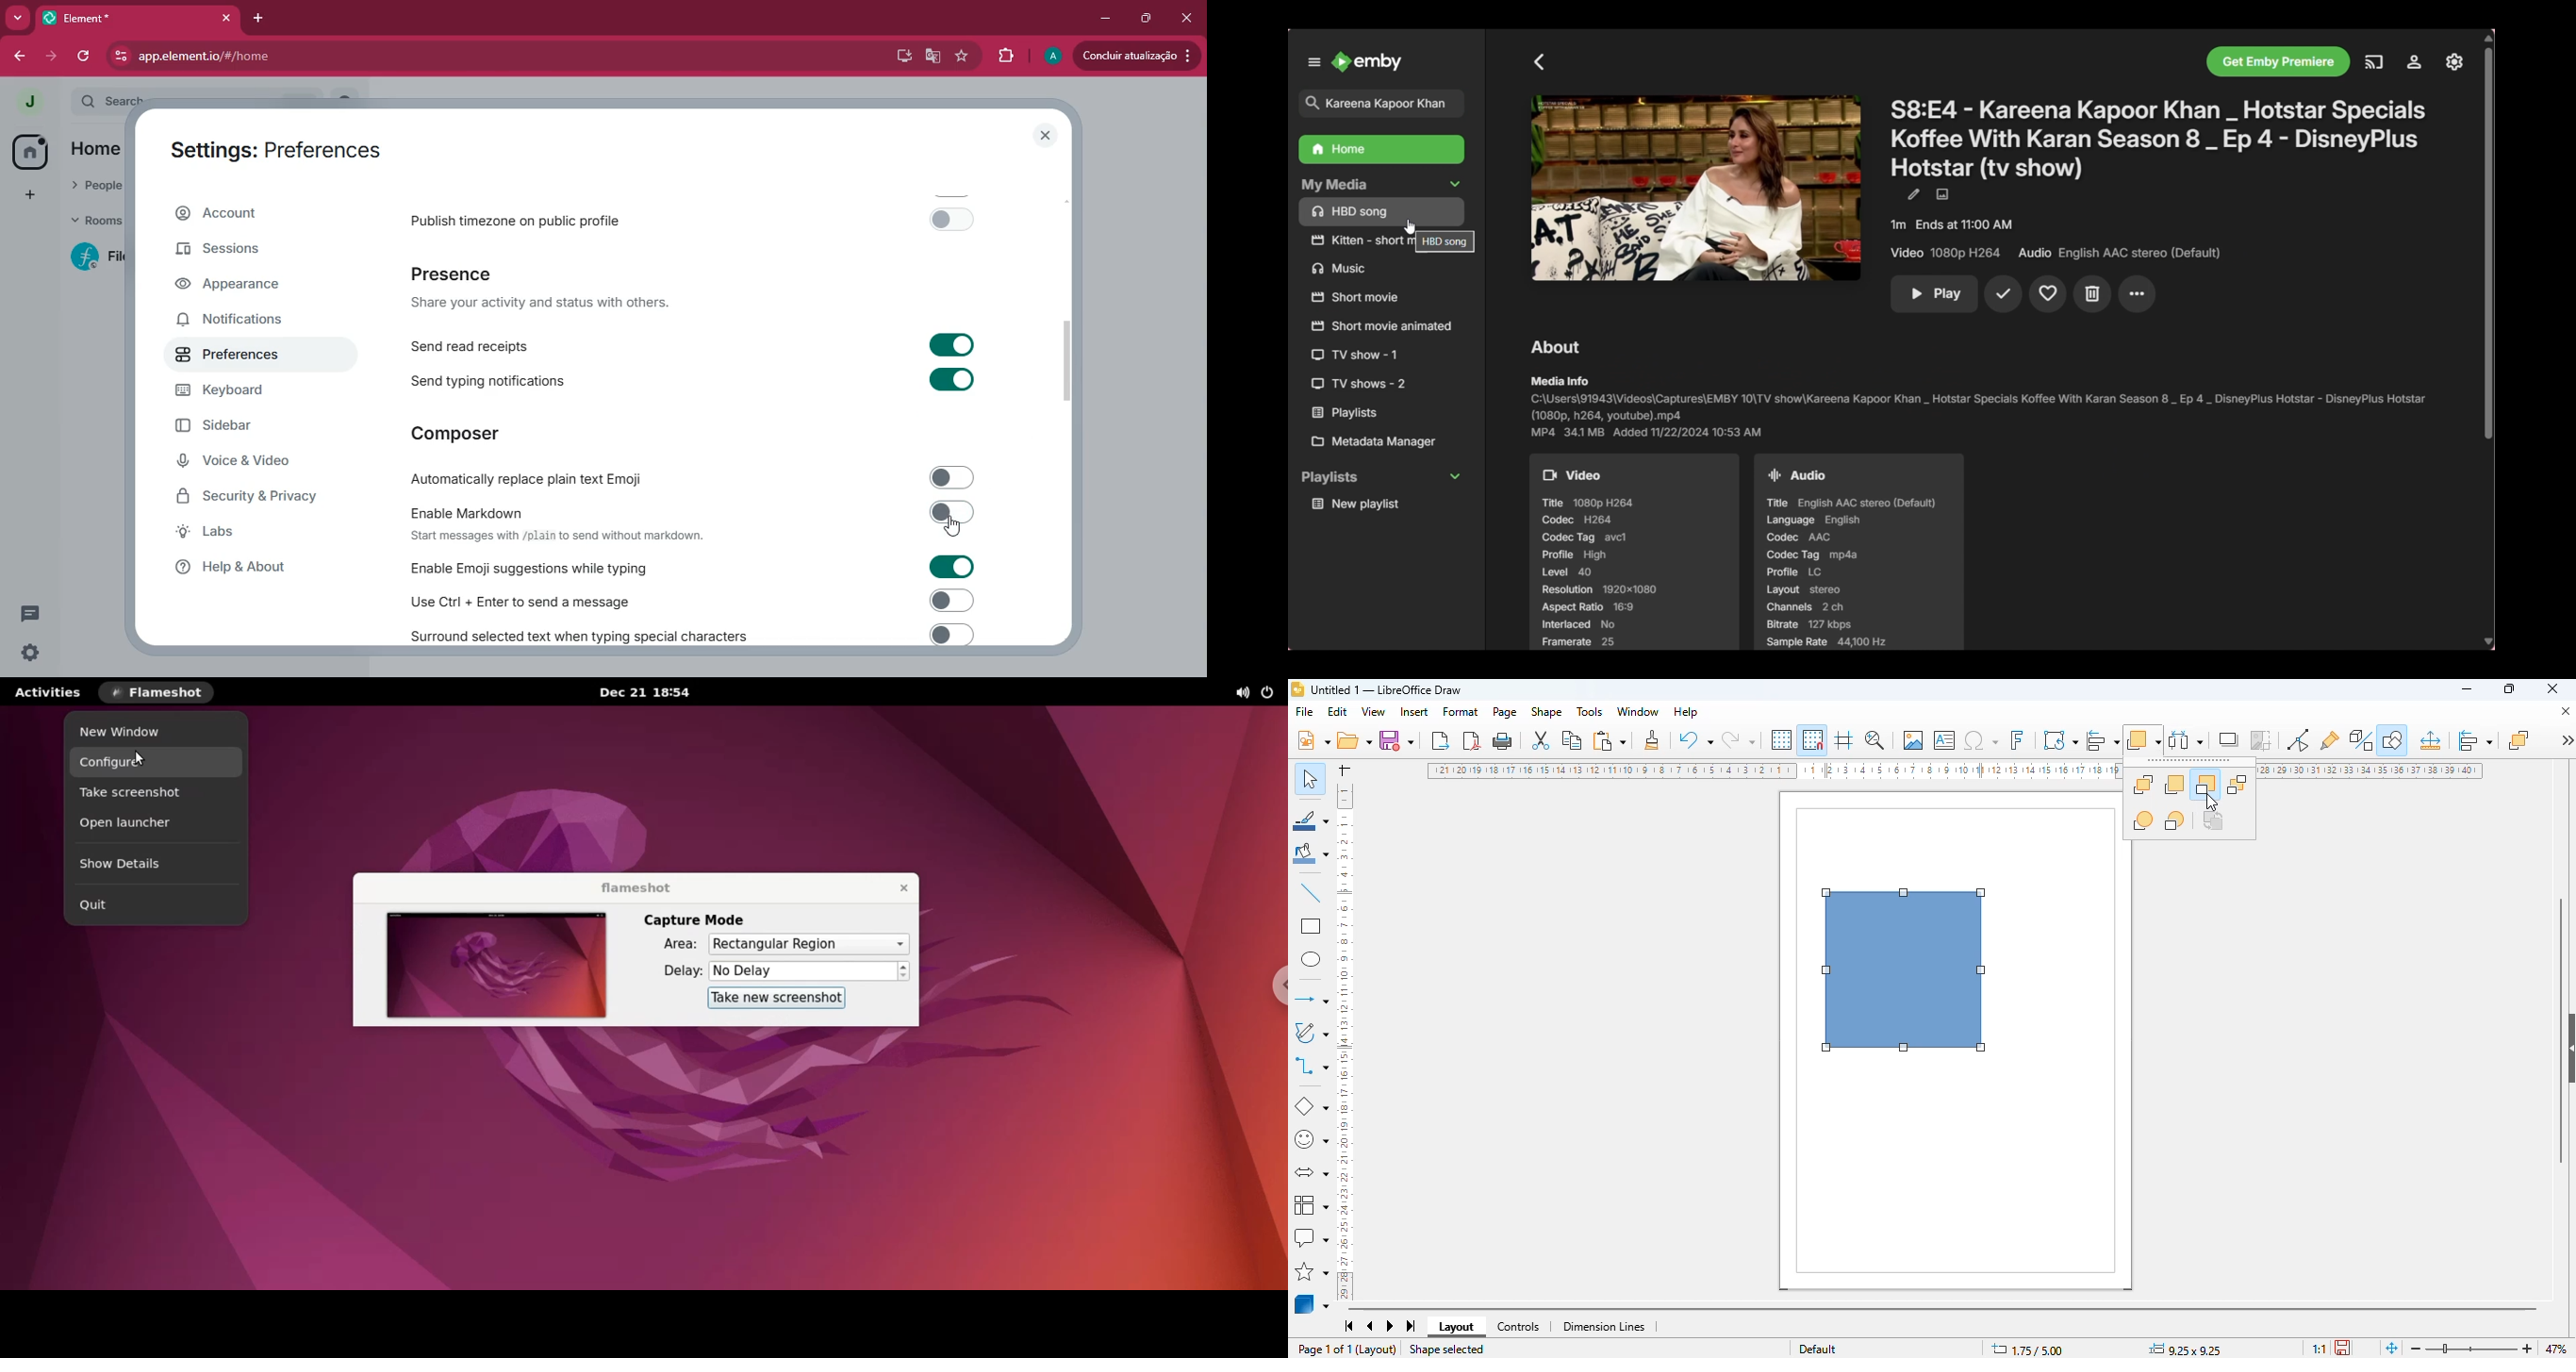 Image resolution: width=2576 pixels, height=1372 pixels. I want to click on enable markdown (Unabled), so click(692, 522).